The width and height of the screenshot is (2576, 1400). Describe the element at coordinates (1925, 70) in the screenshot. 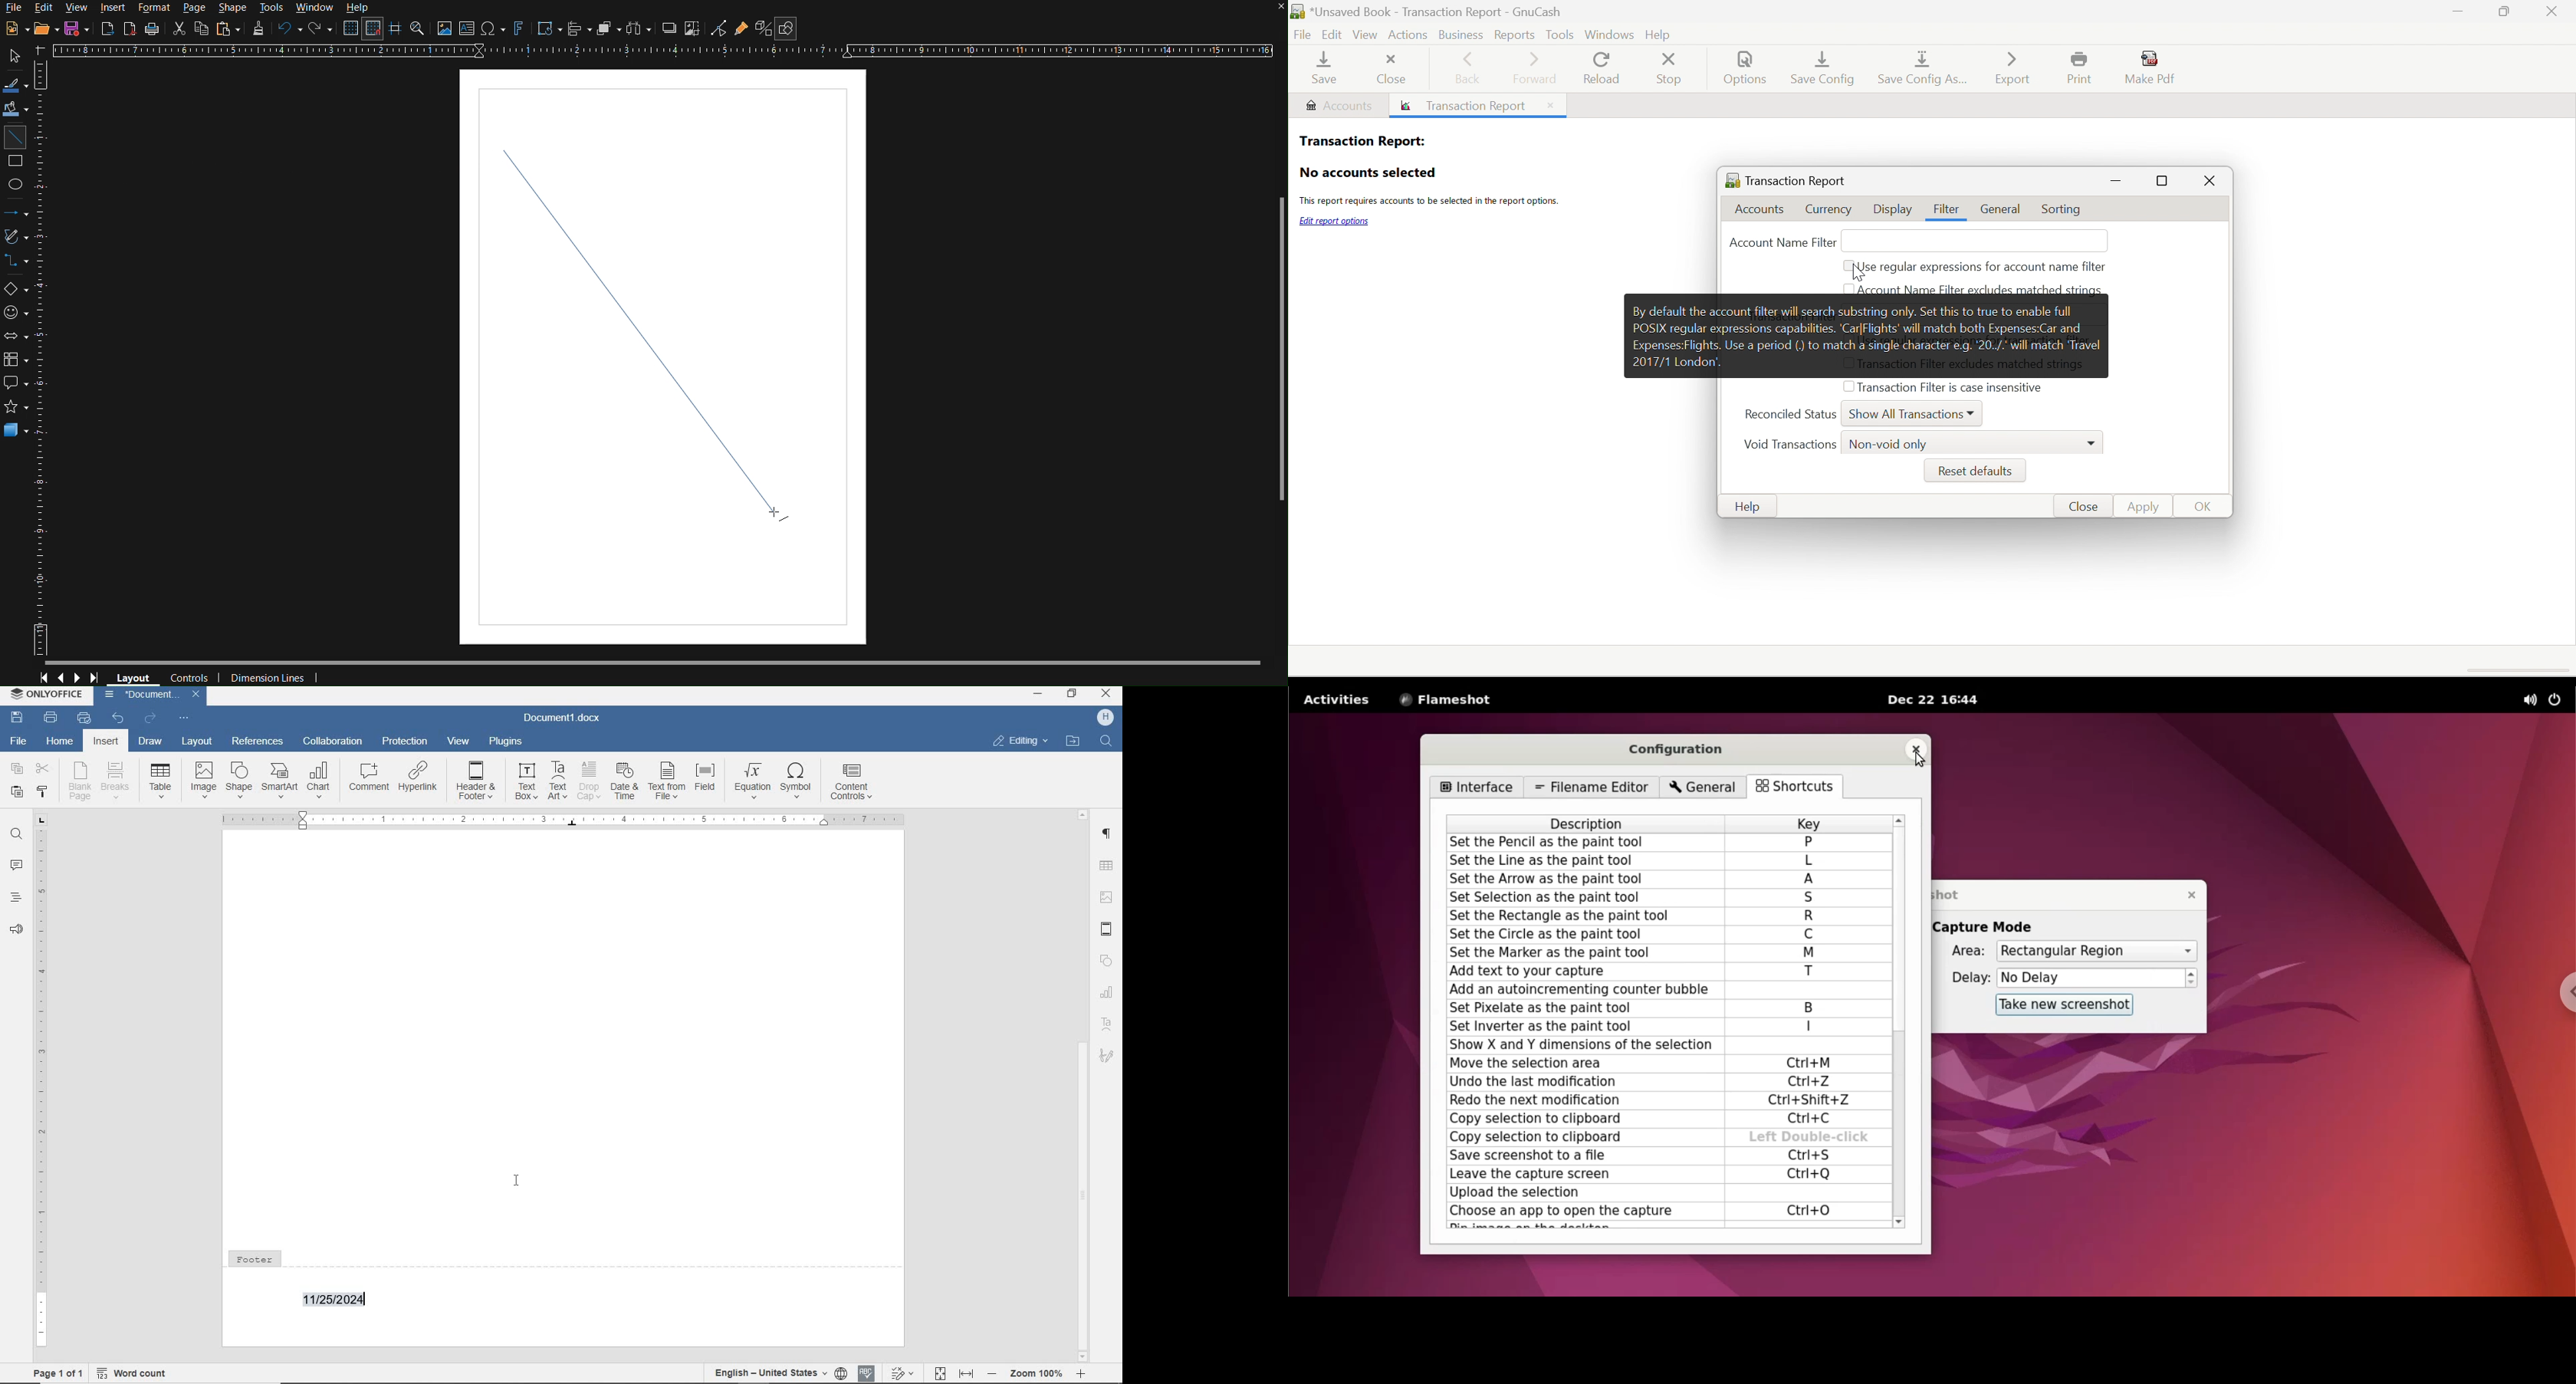

I see `Save config As...` at that location.